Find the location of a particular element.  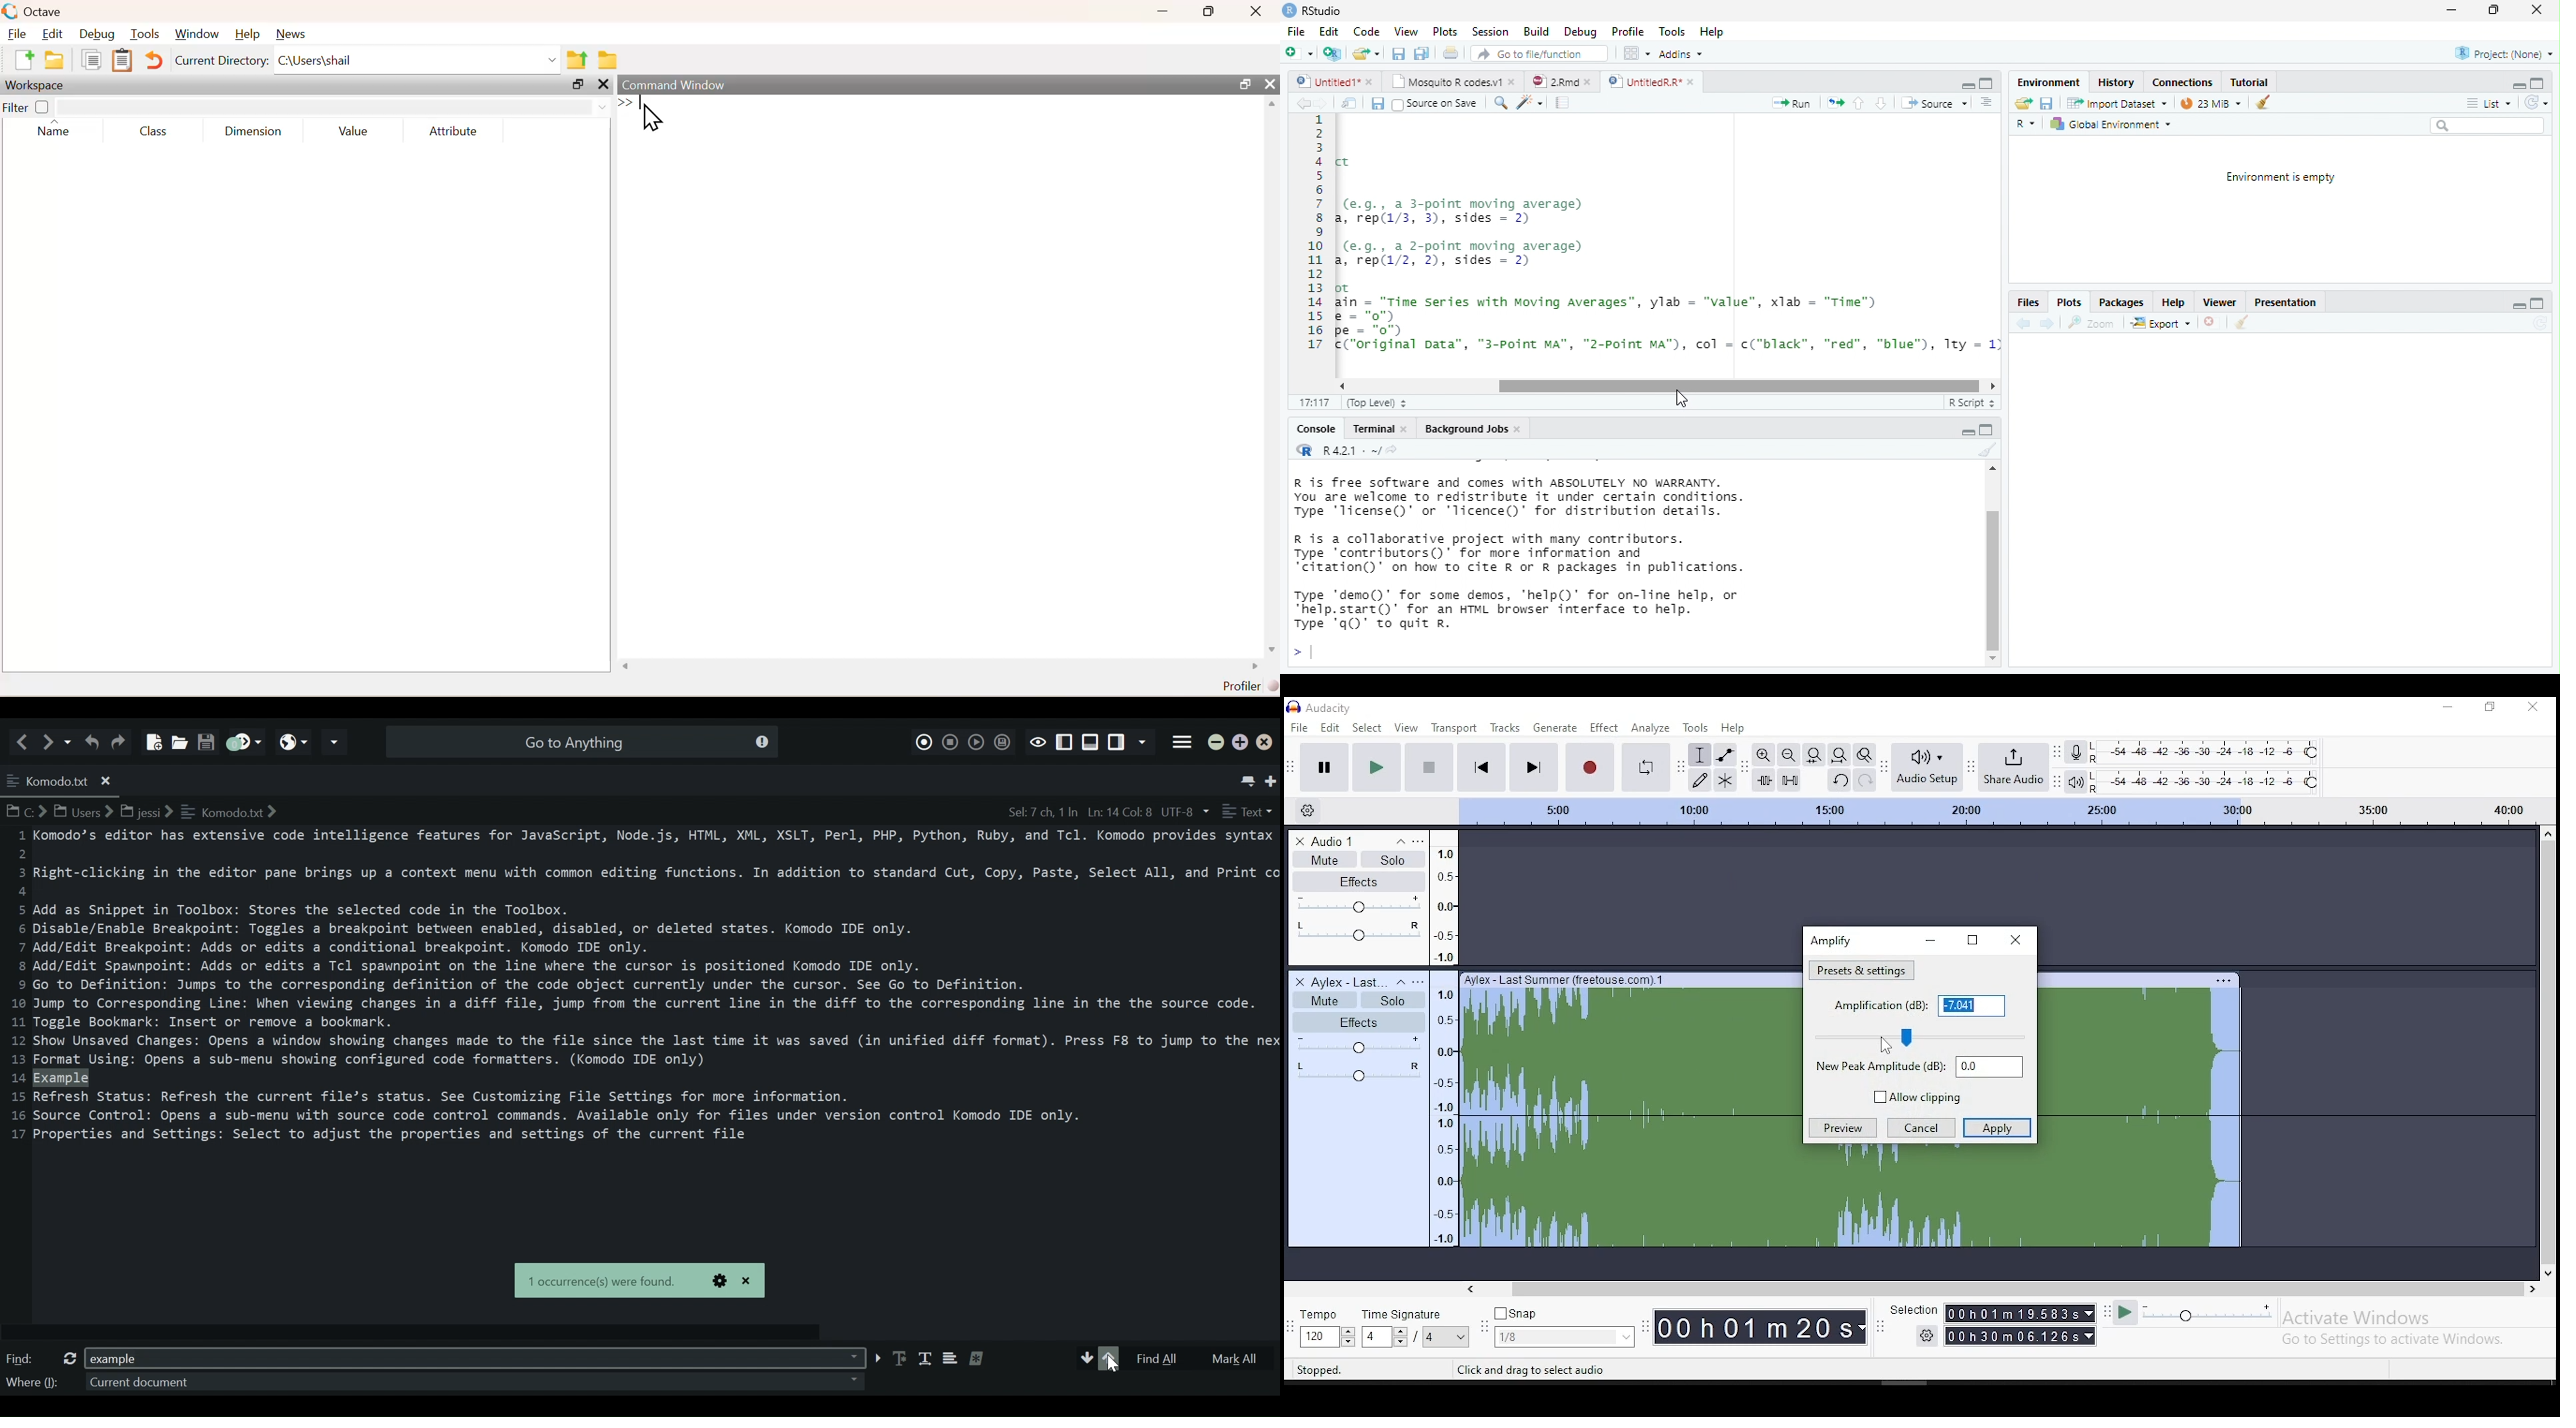

view the current working directory is located at coordinates (1392, 450).